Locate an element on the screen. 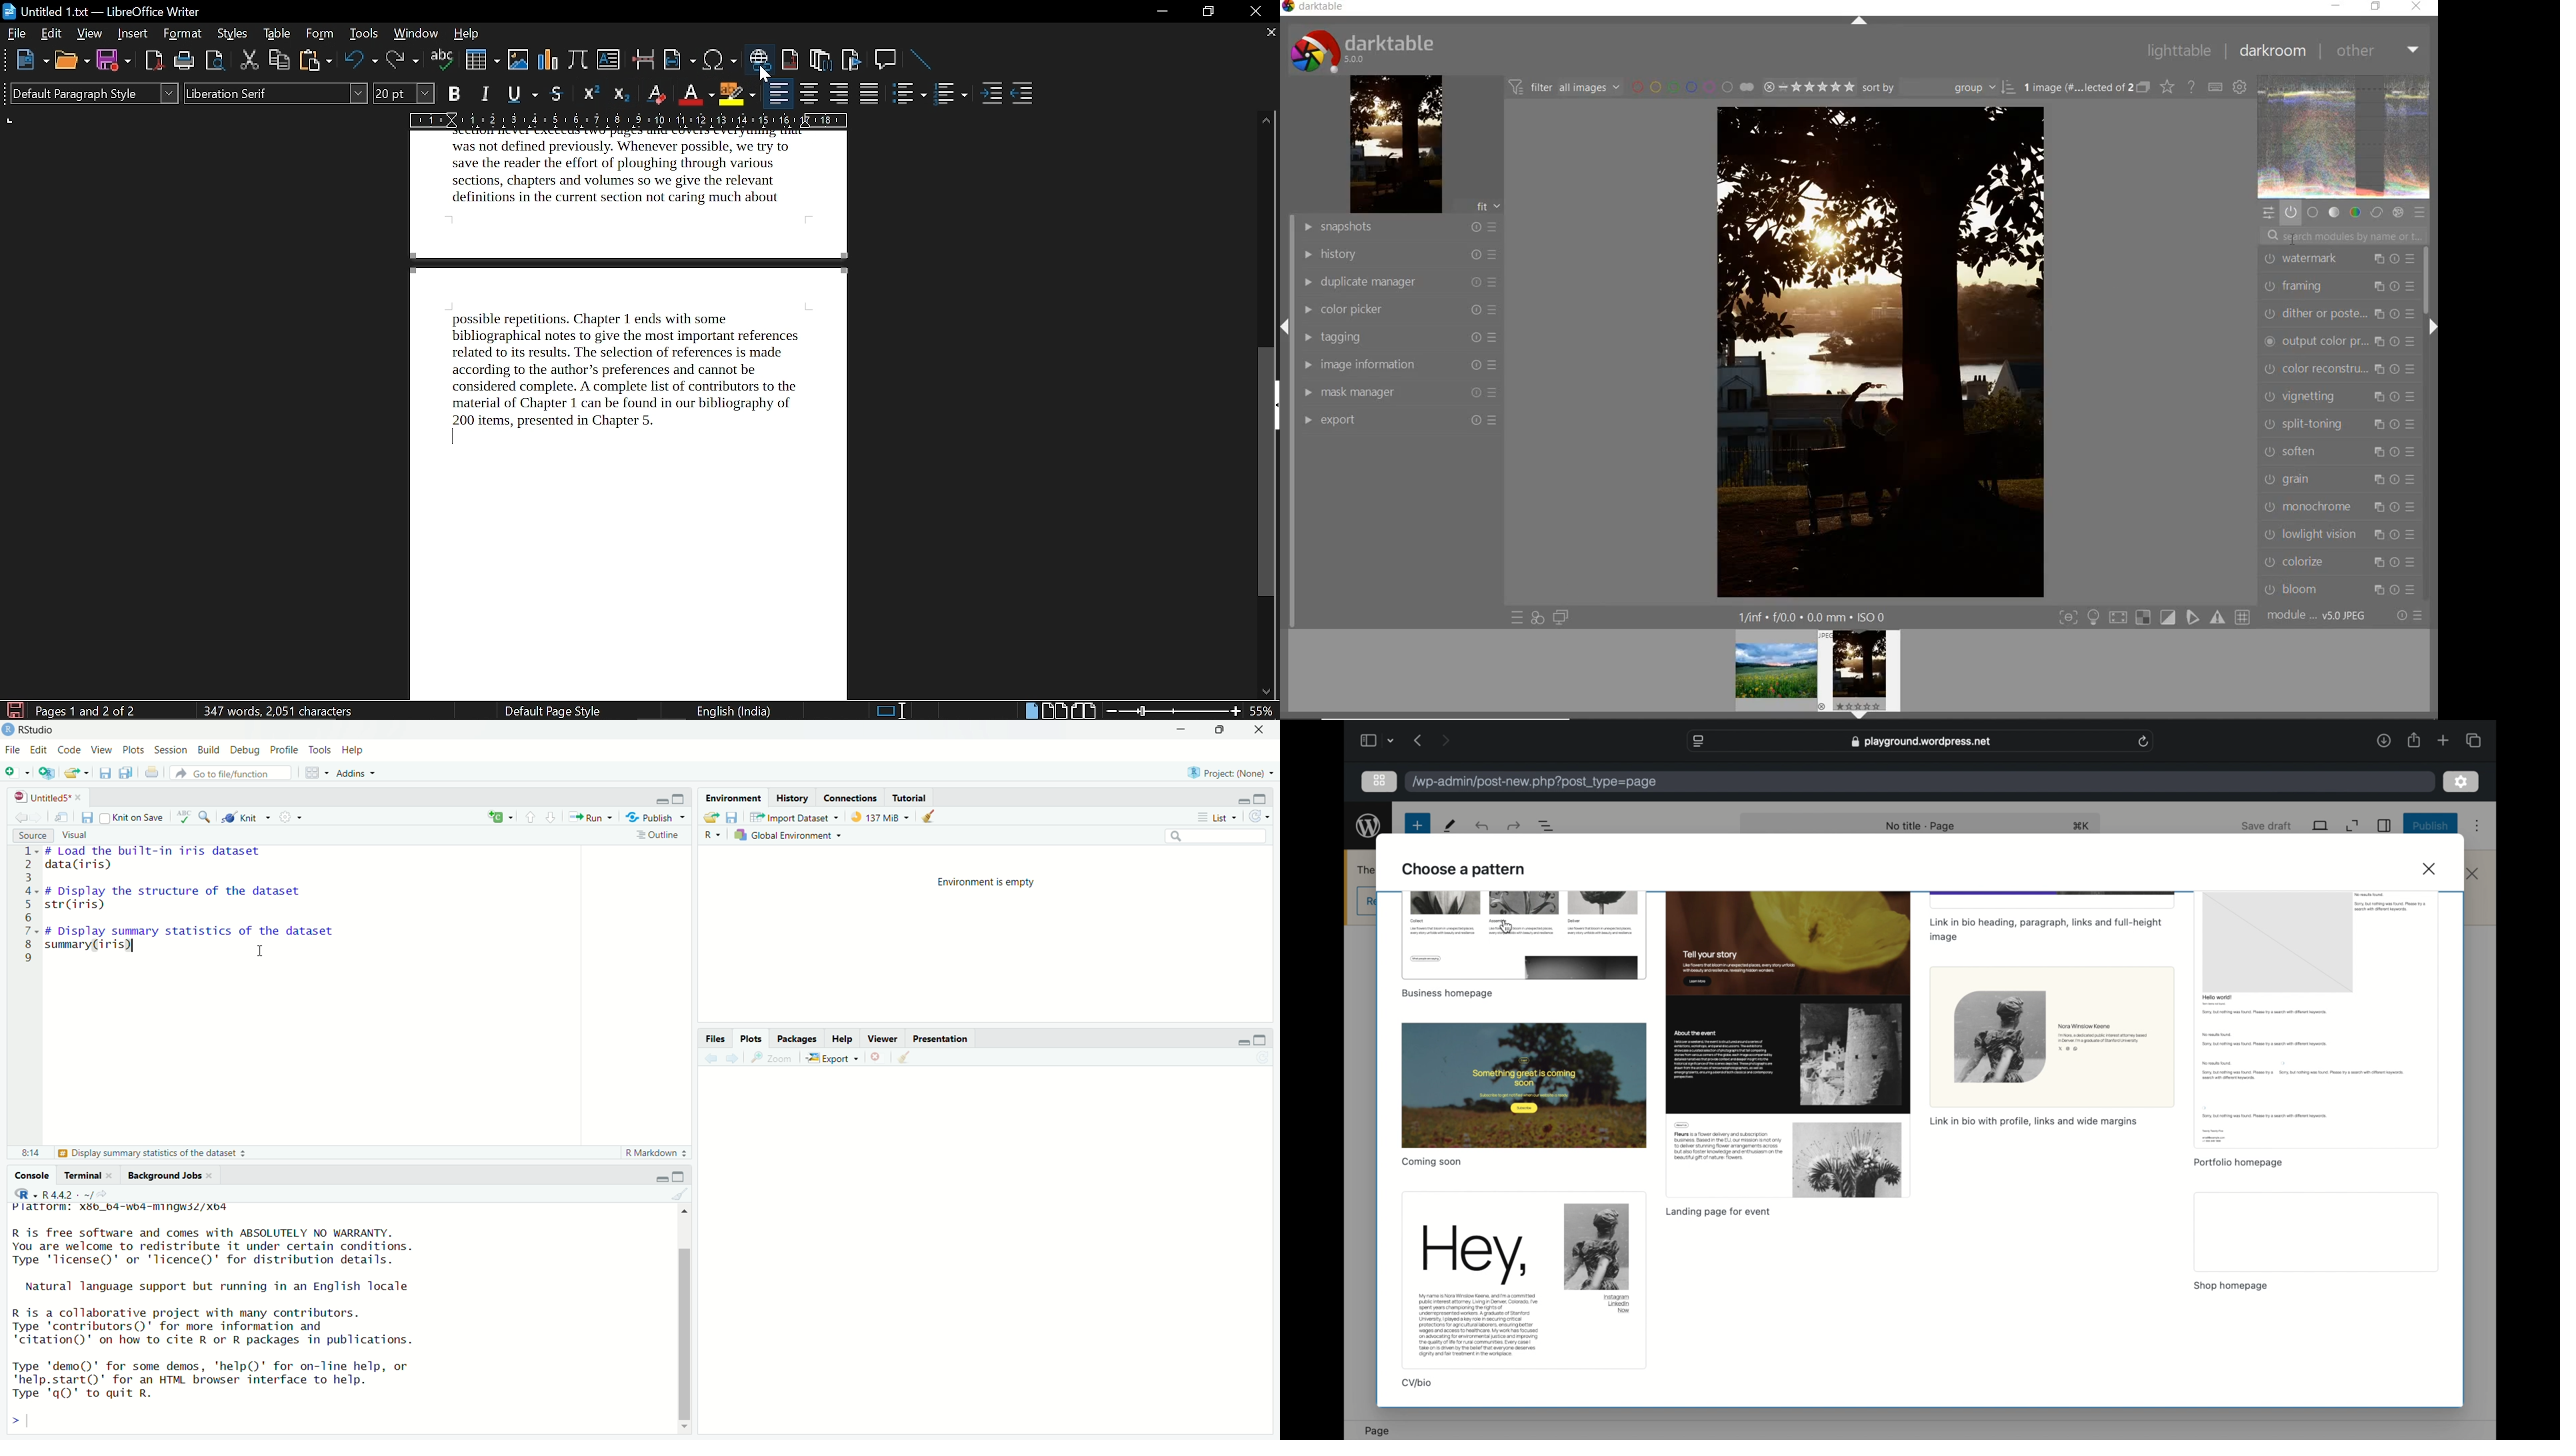 This screenshot has width=2576, height=1456. Knit is located at coordinates (245, 817).